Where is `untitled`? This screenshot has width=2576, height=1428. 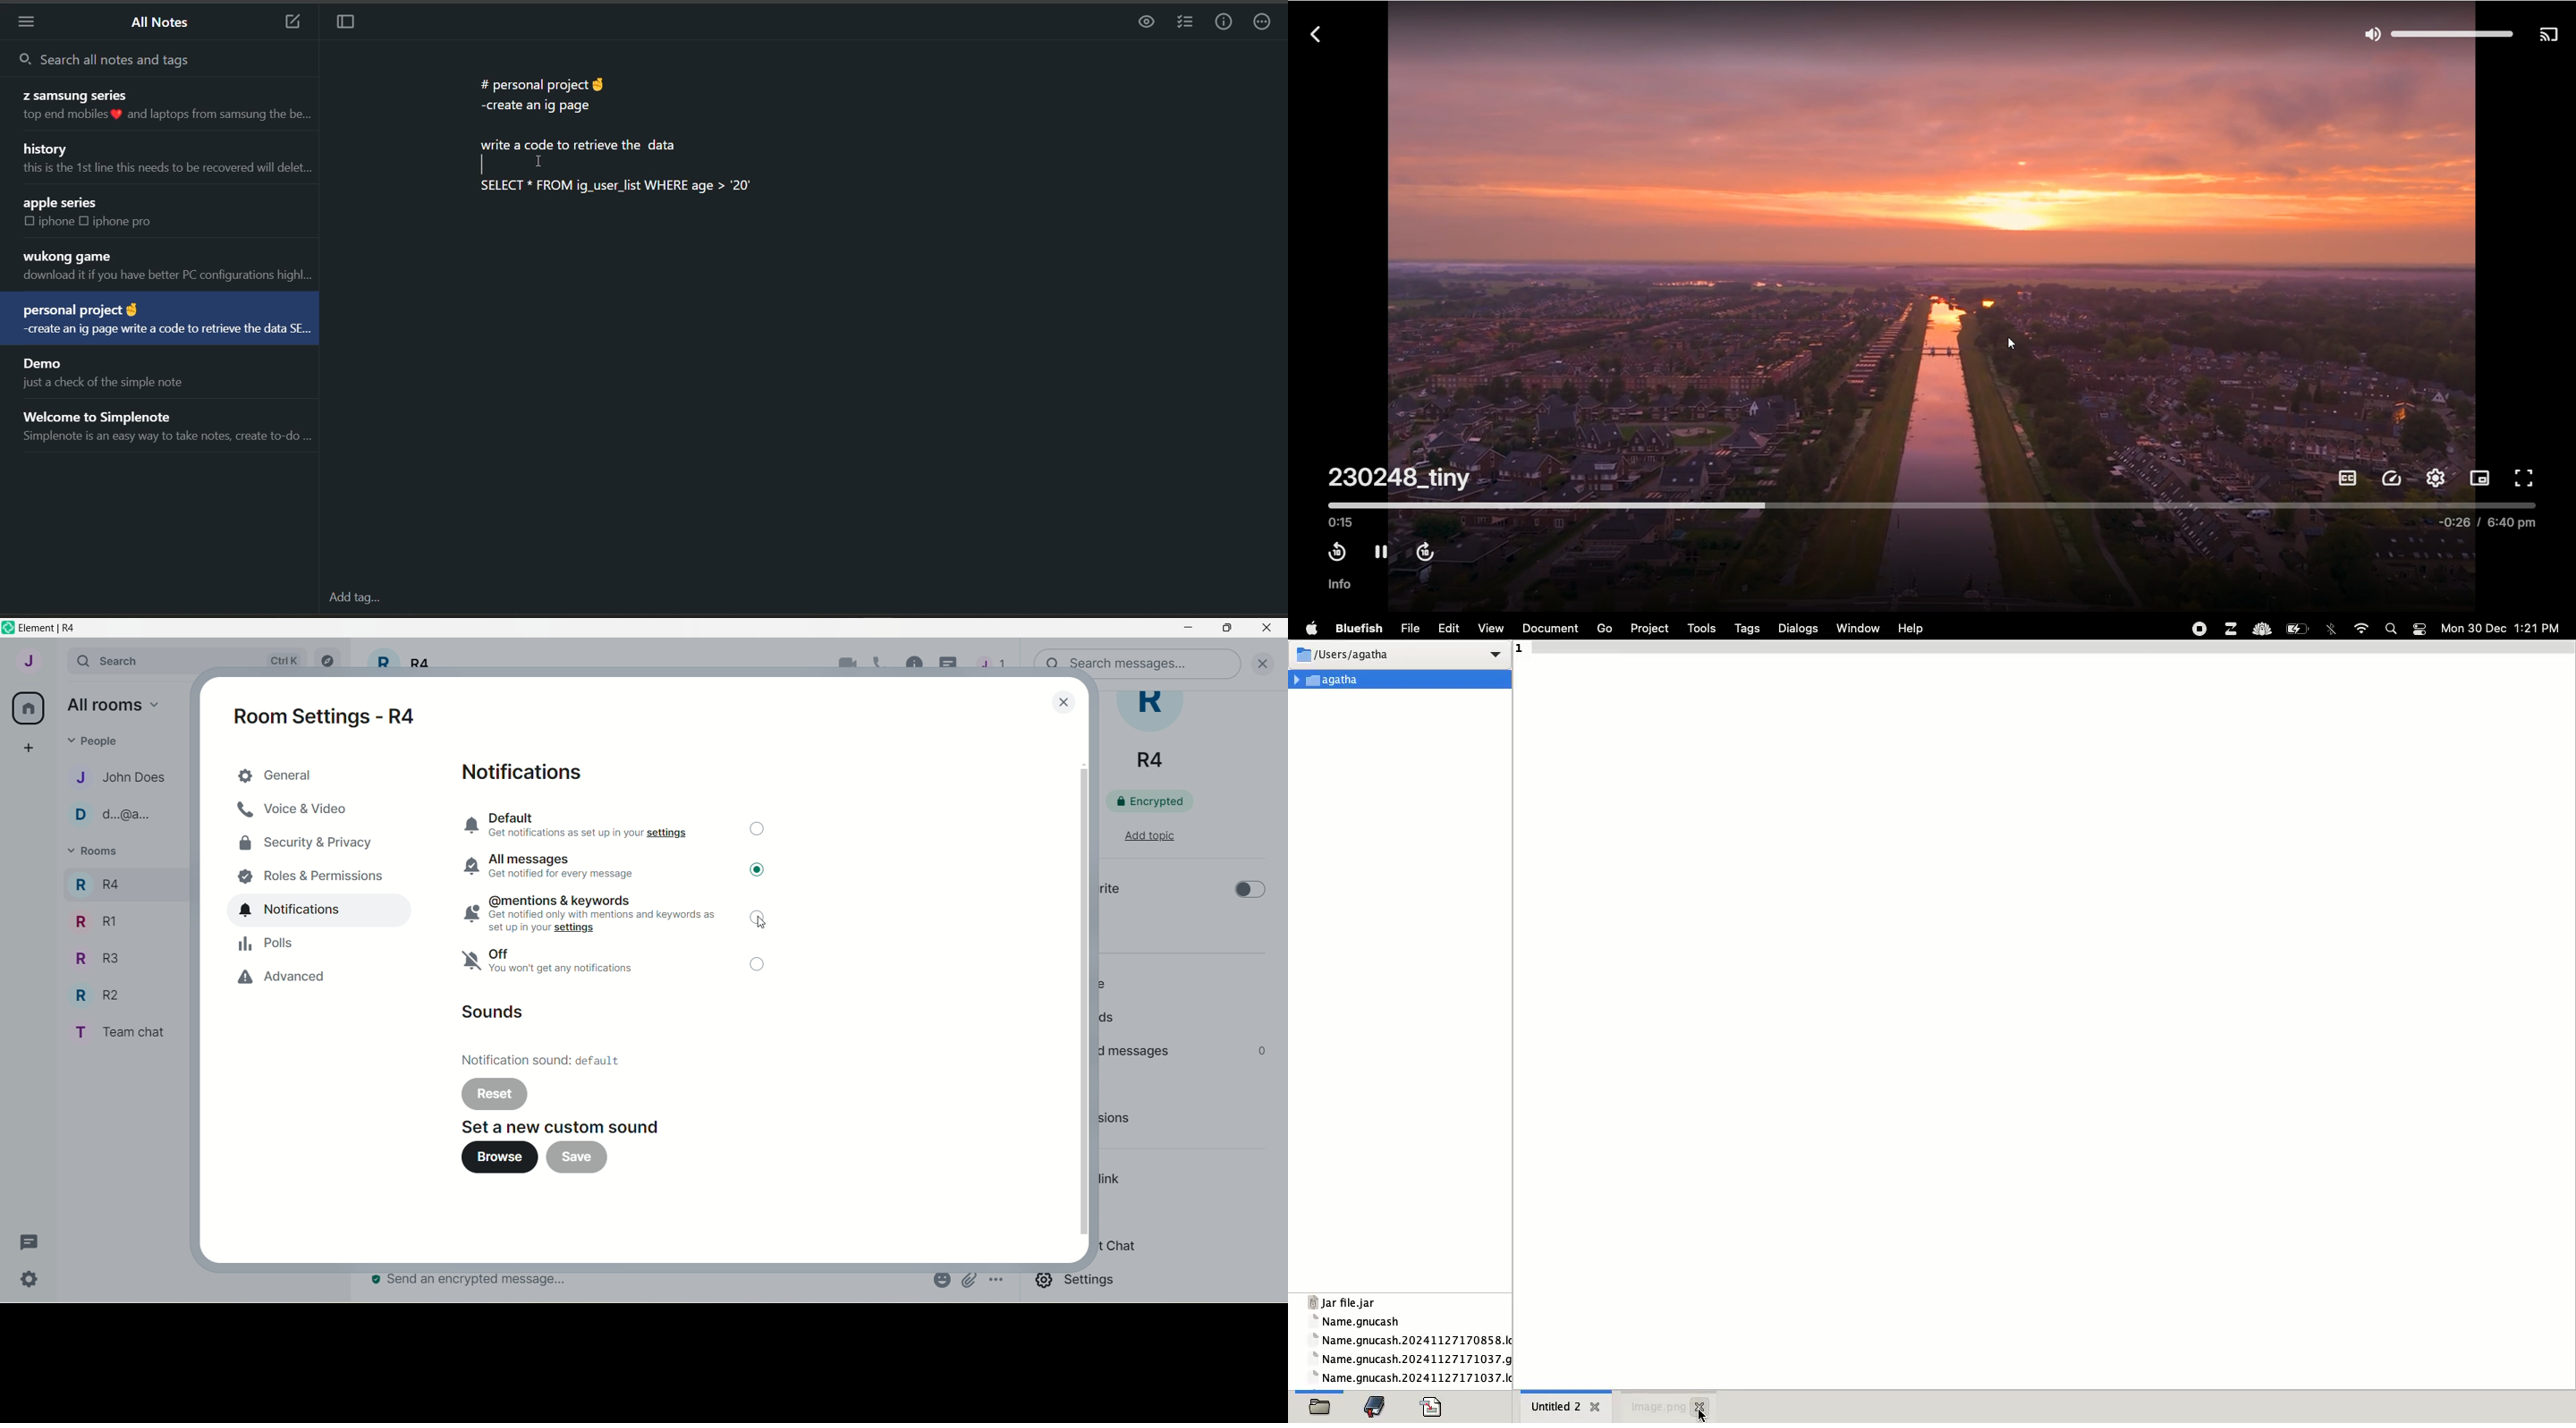 untitled is located at coordinates (1555, 1407).